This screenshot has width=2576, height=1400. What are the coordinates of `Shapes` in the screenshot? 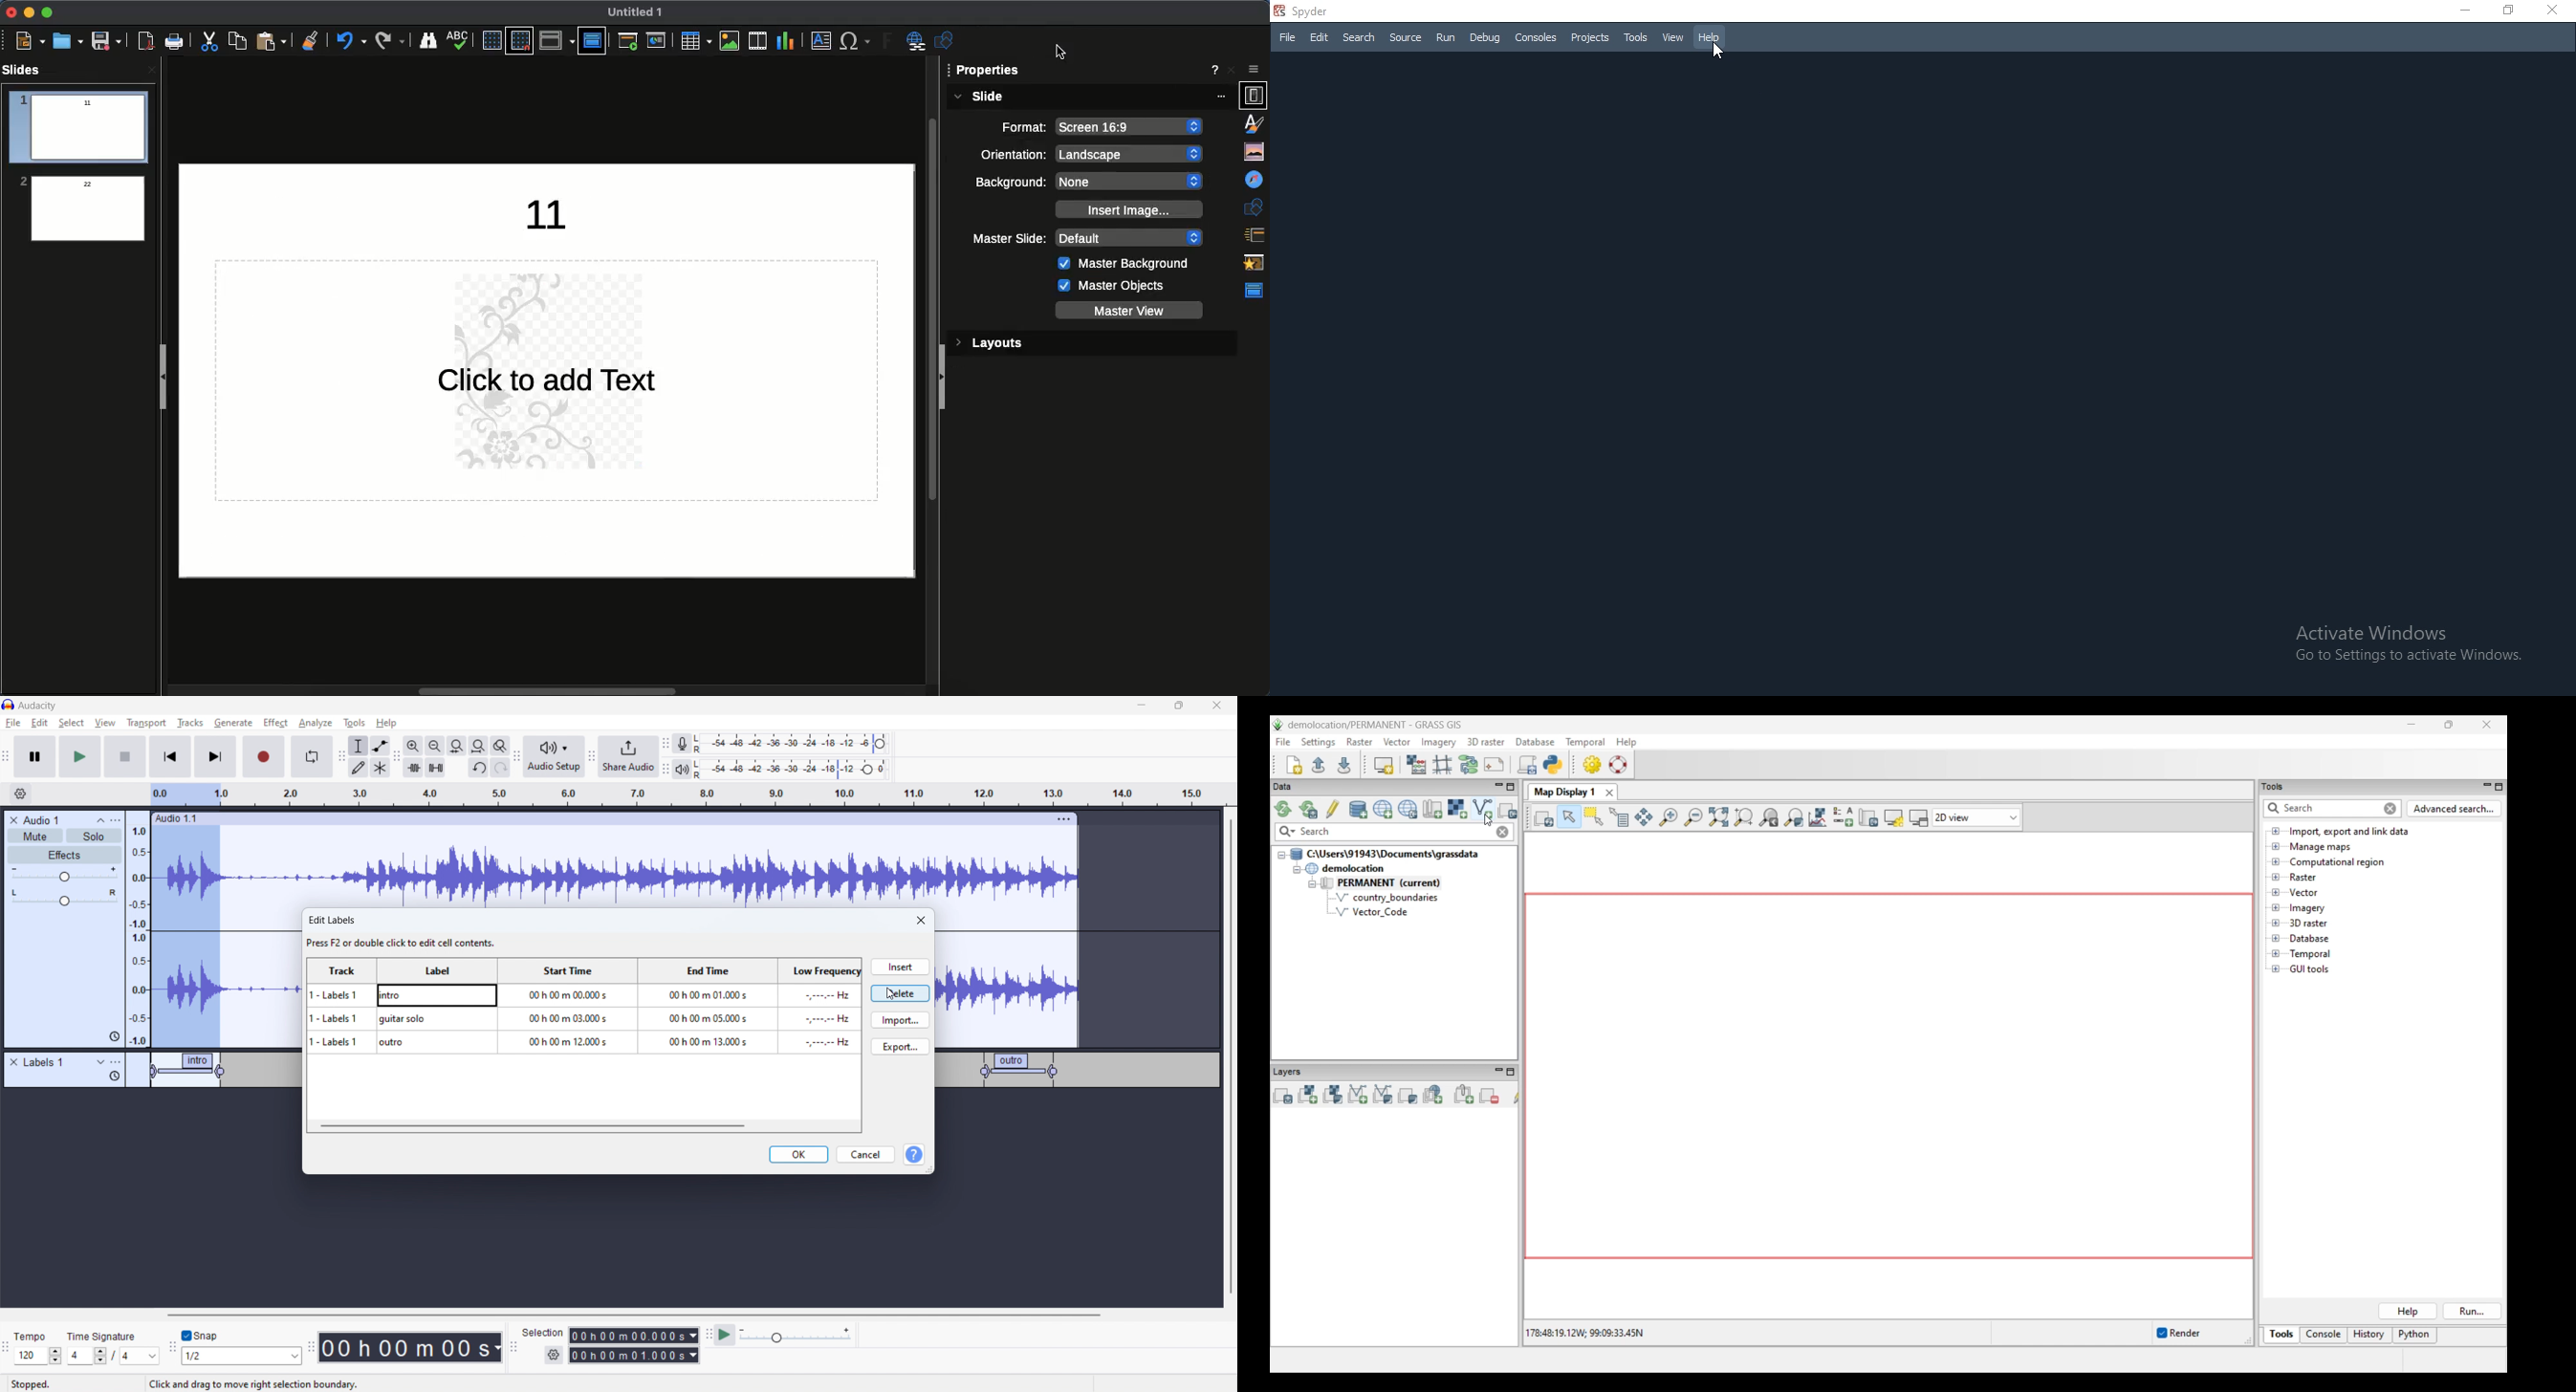 It's located at (1256, 207).